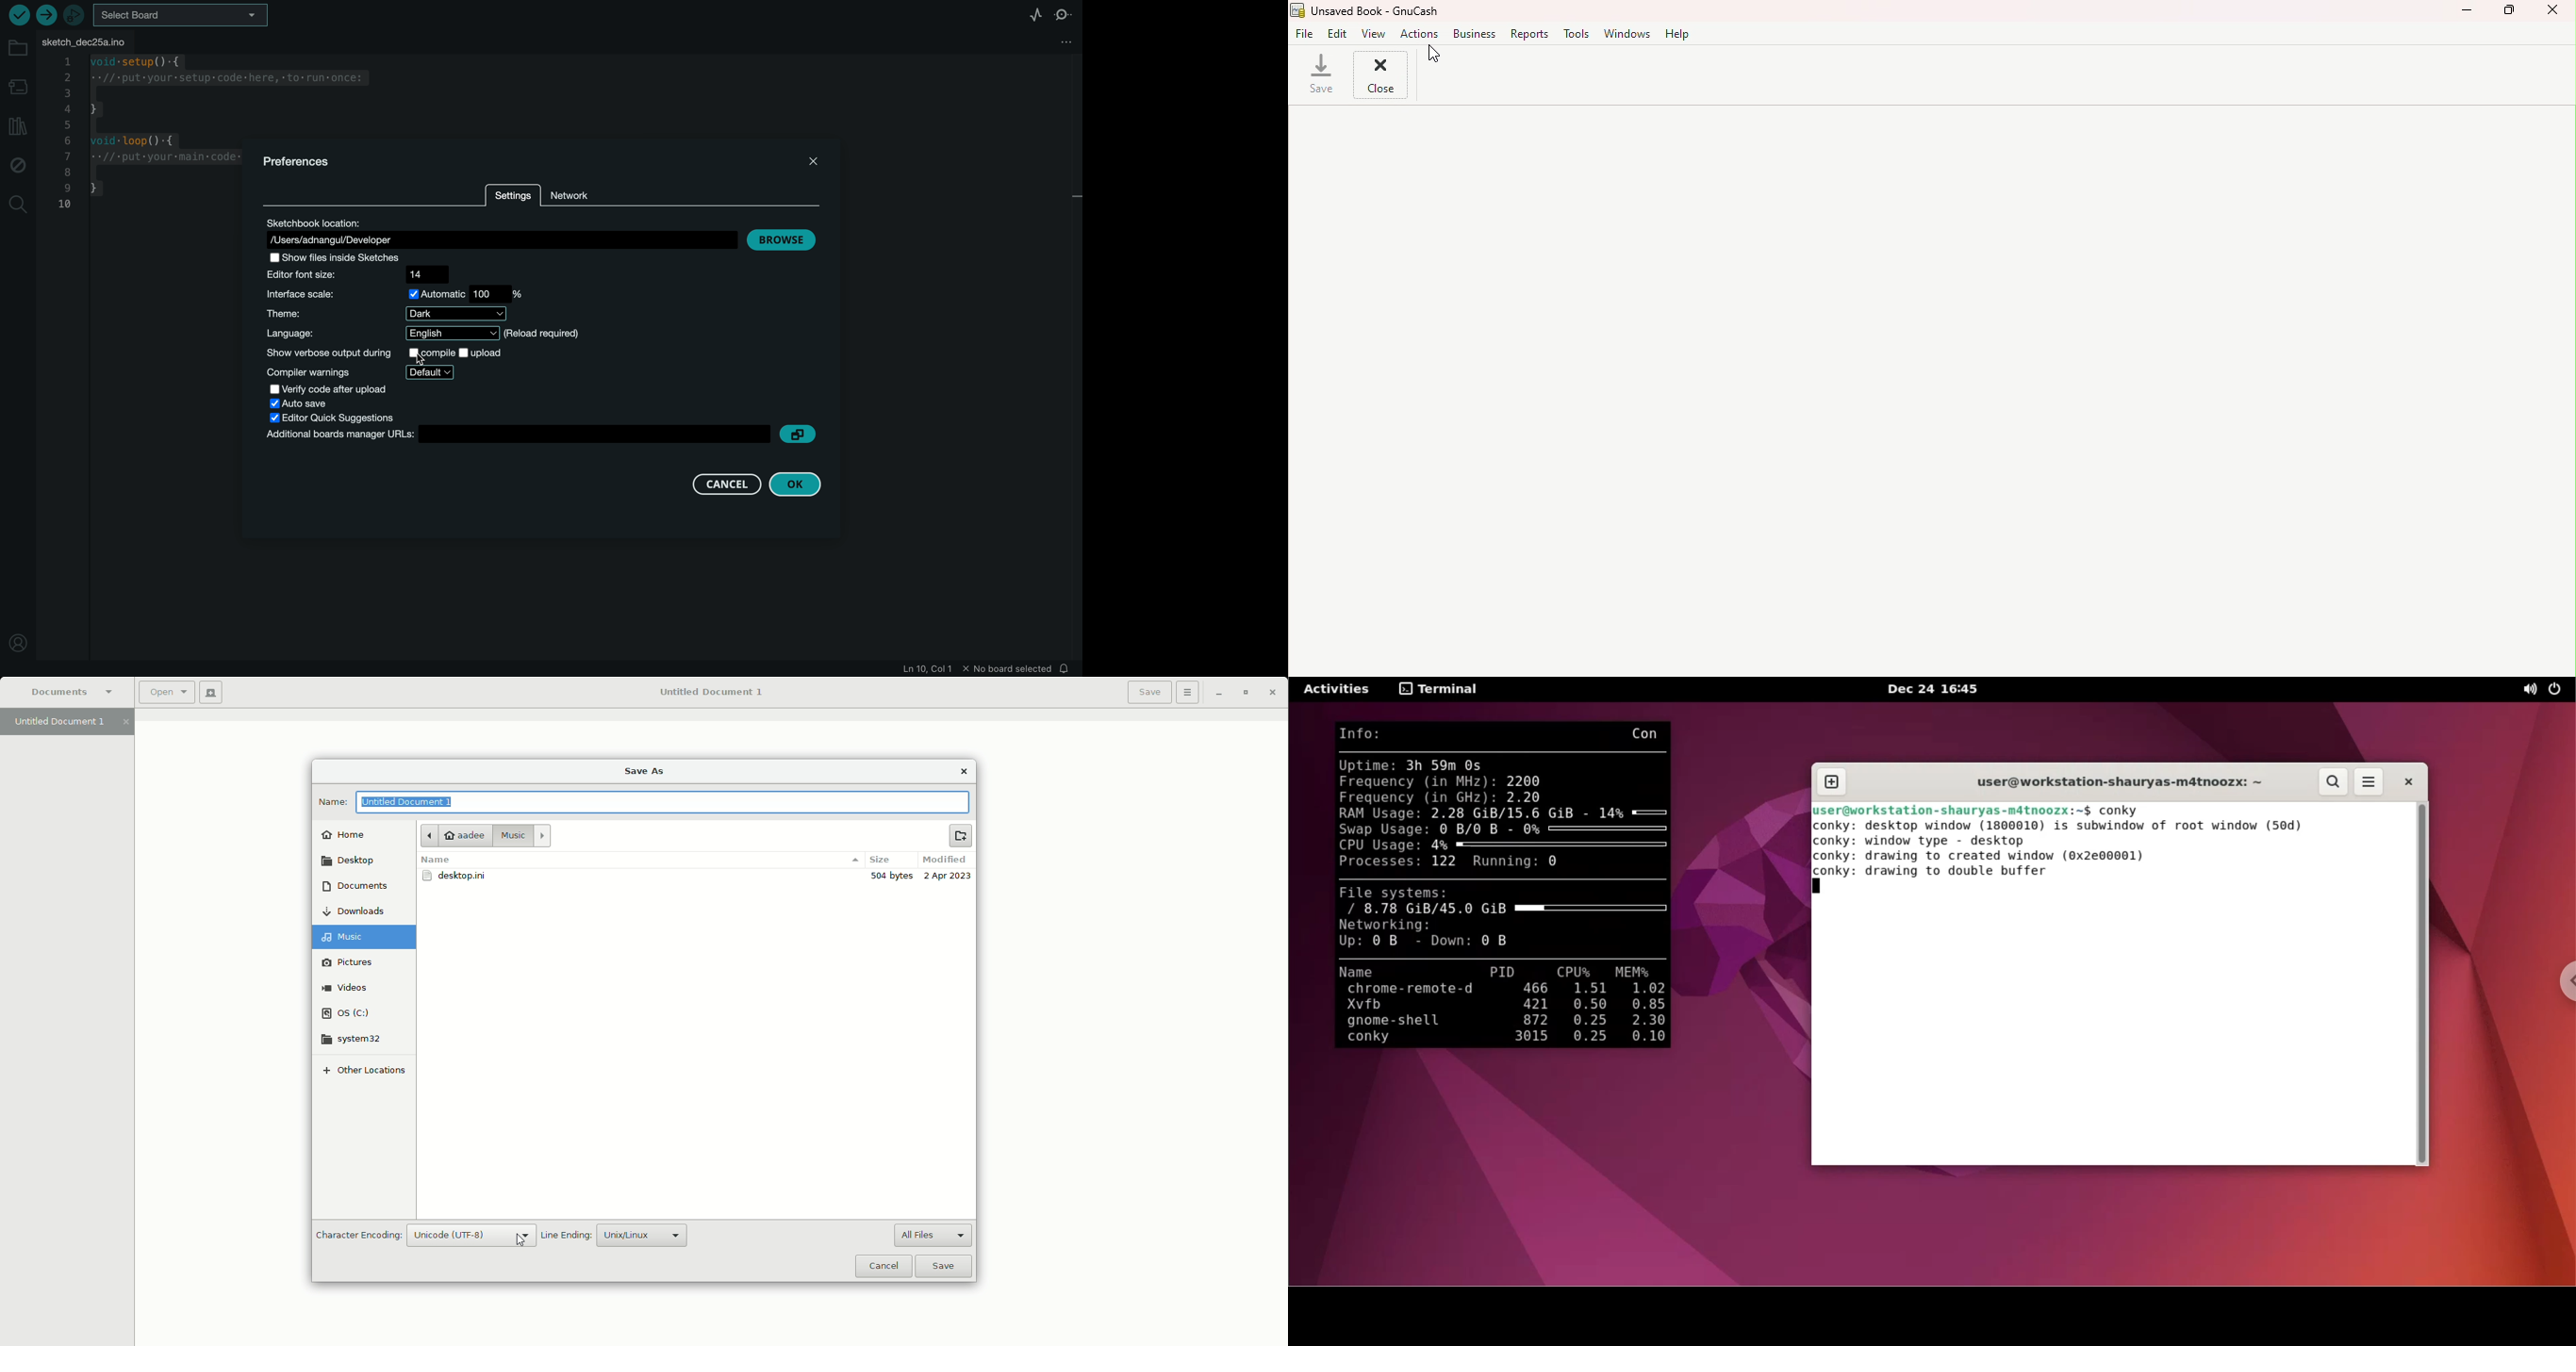 The height and width of the screenshot is (1372, 2576). Describe the element at coordinates (403, 293) in the screenshot. I see `scale` at that location.